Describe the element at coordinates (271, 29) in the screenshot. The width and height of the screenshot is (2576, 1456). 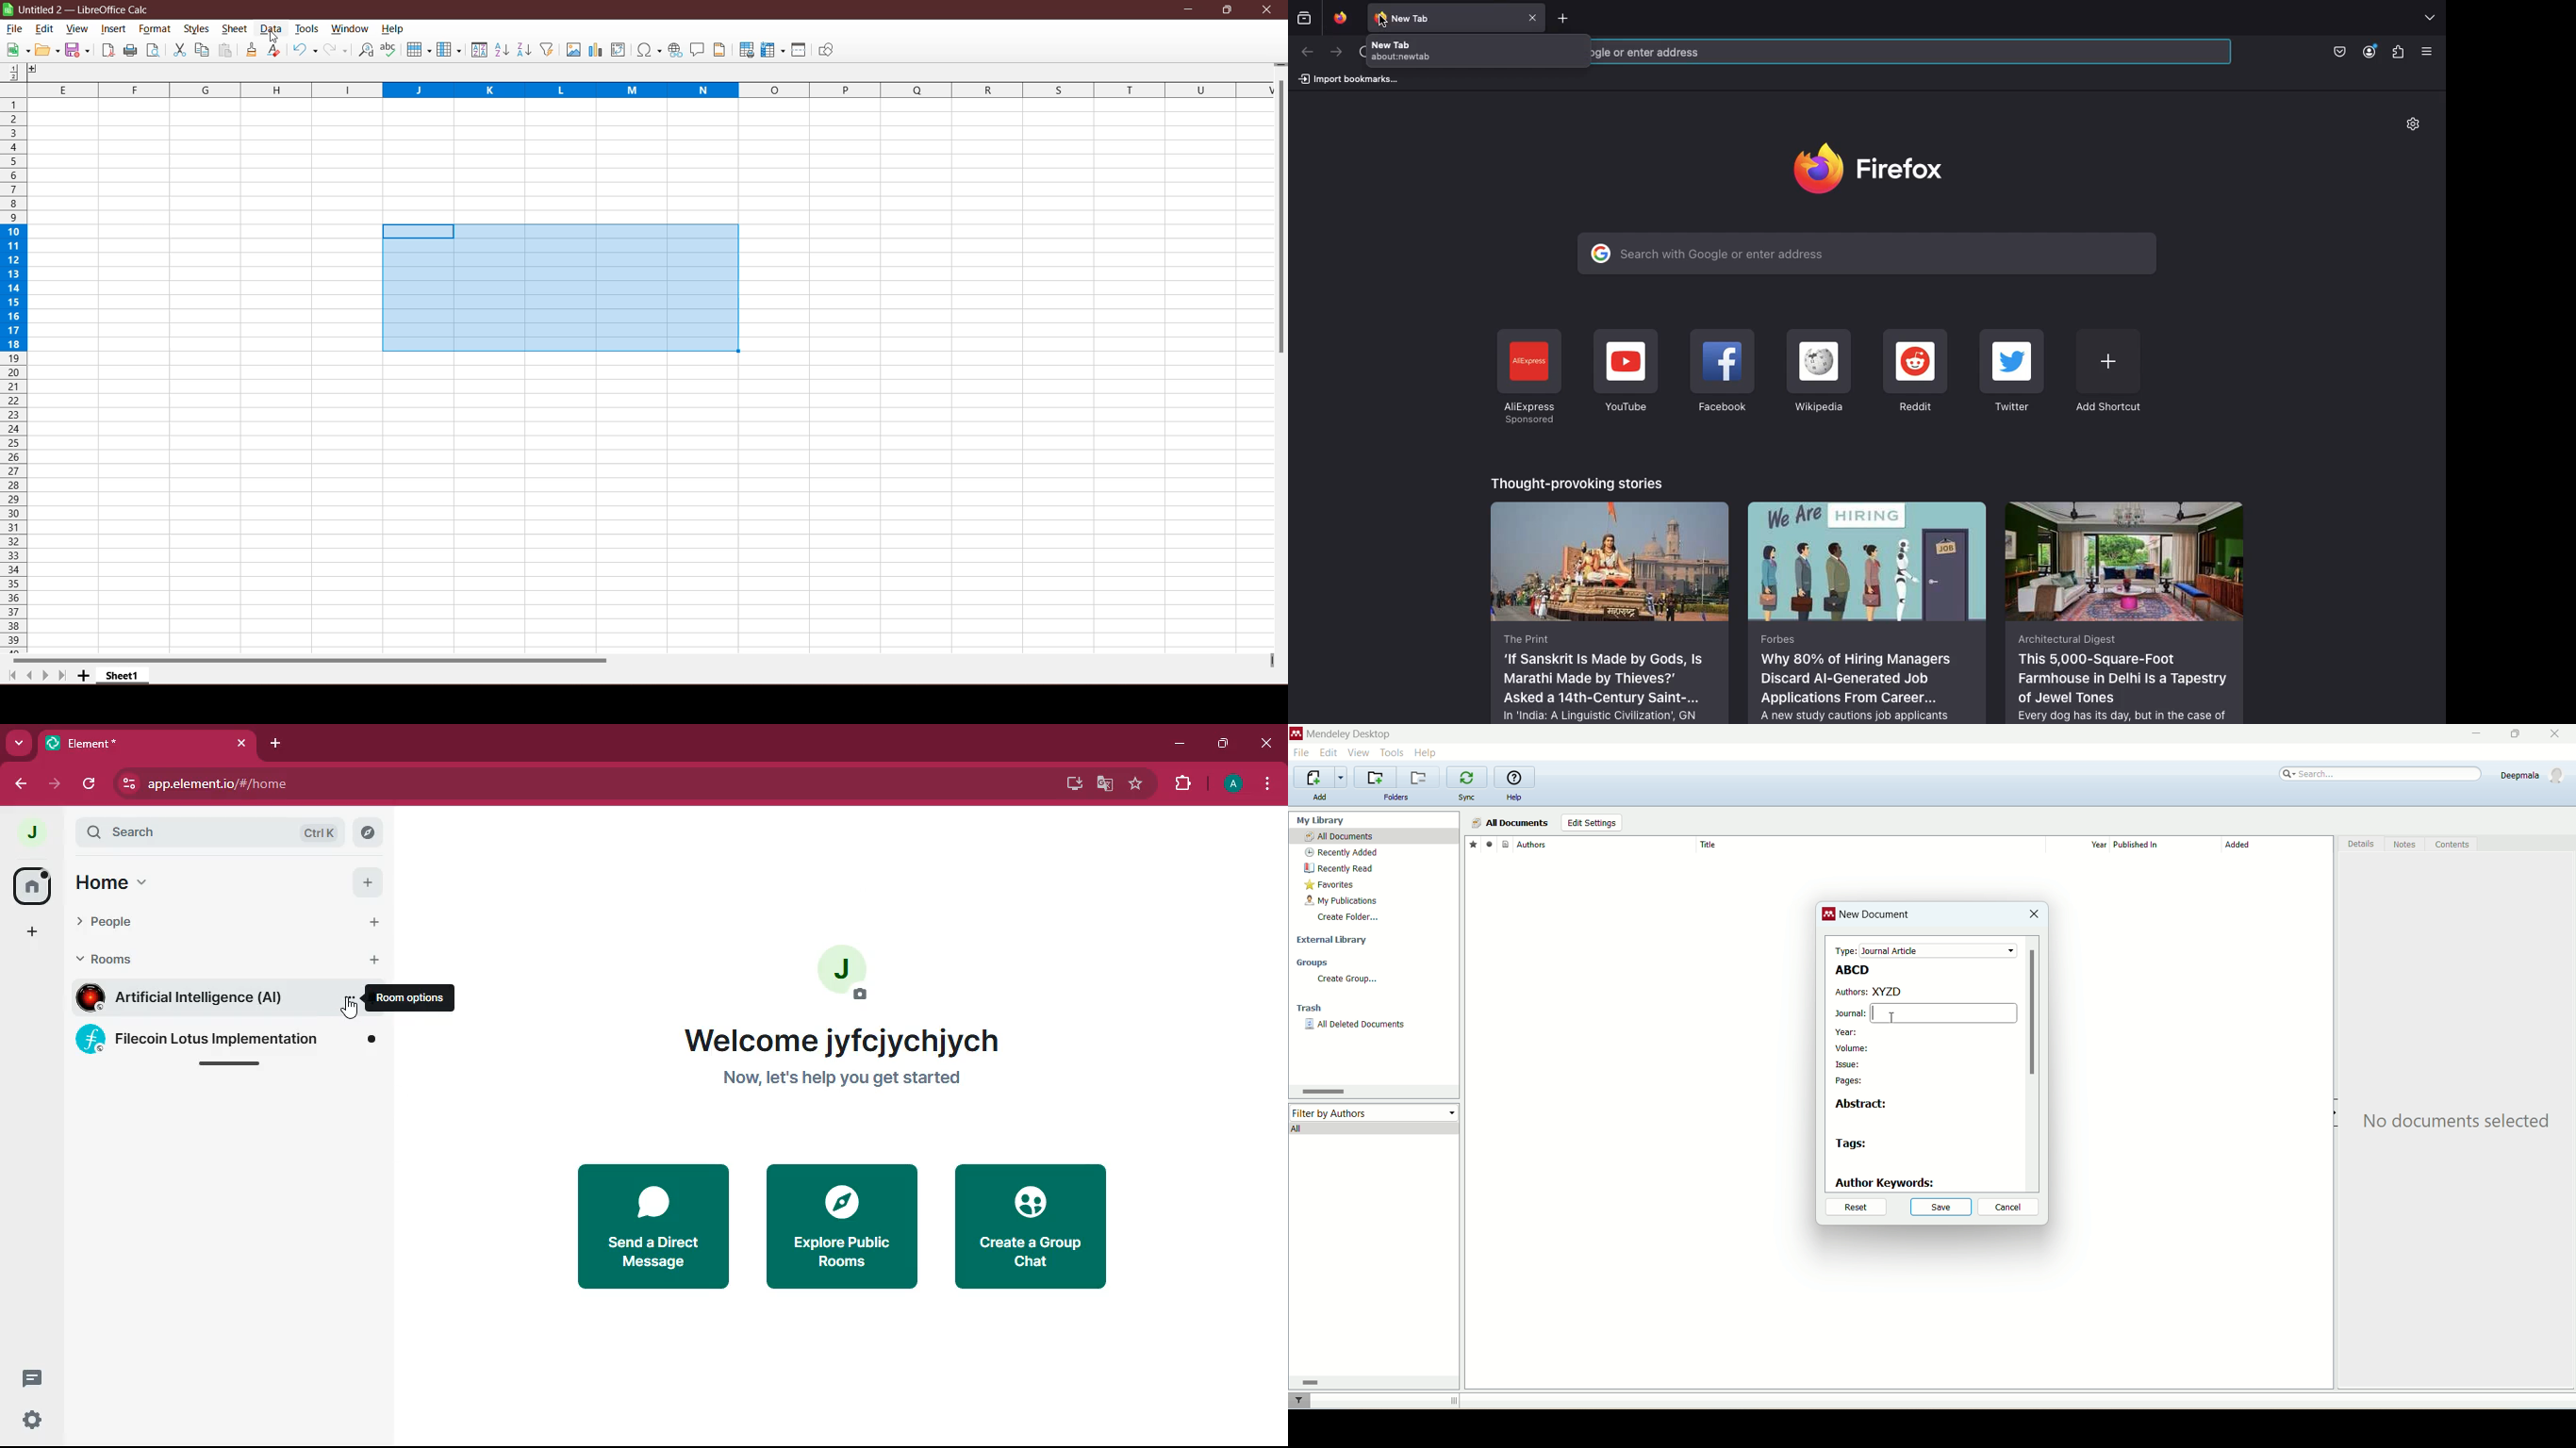
I see `Data` at that location.